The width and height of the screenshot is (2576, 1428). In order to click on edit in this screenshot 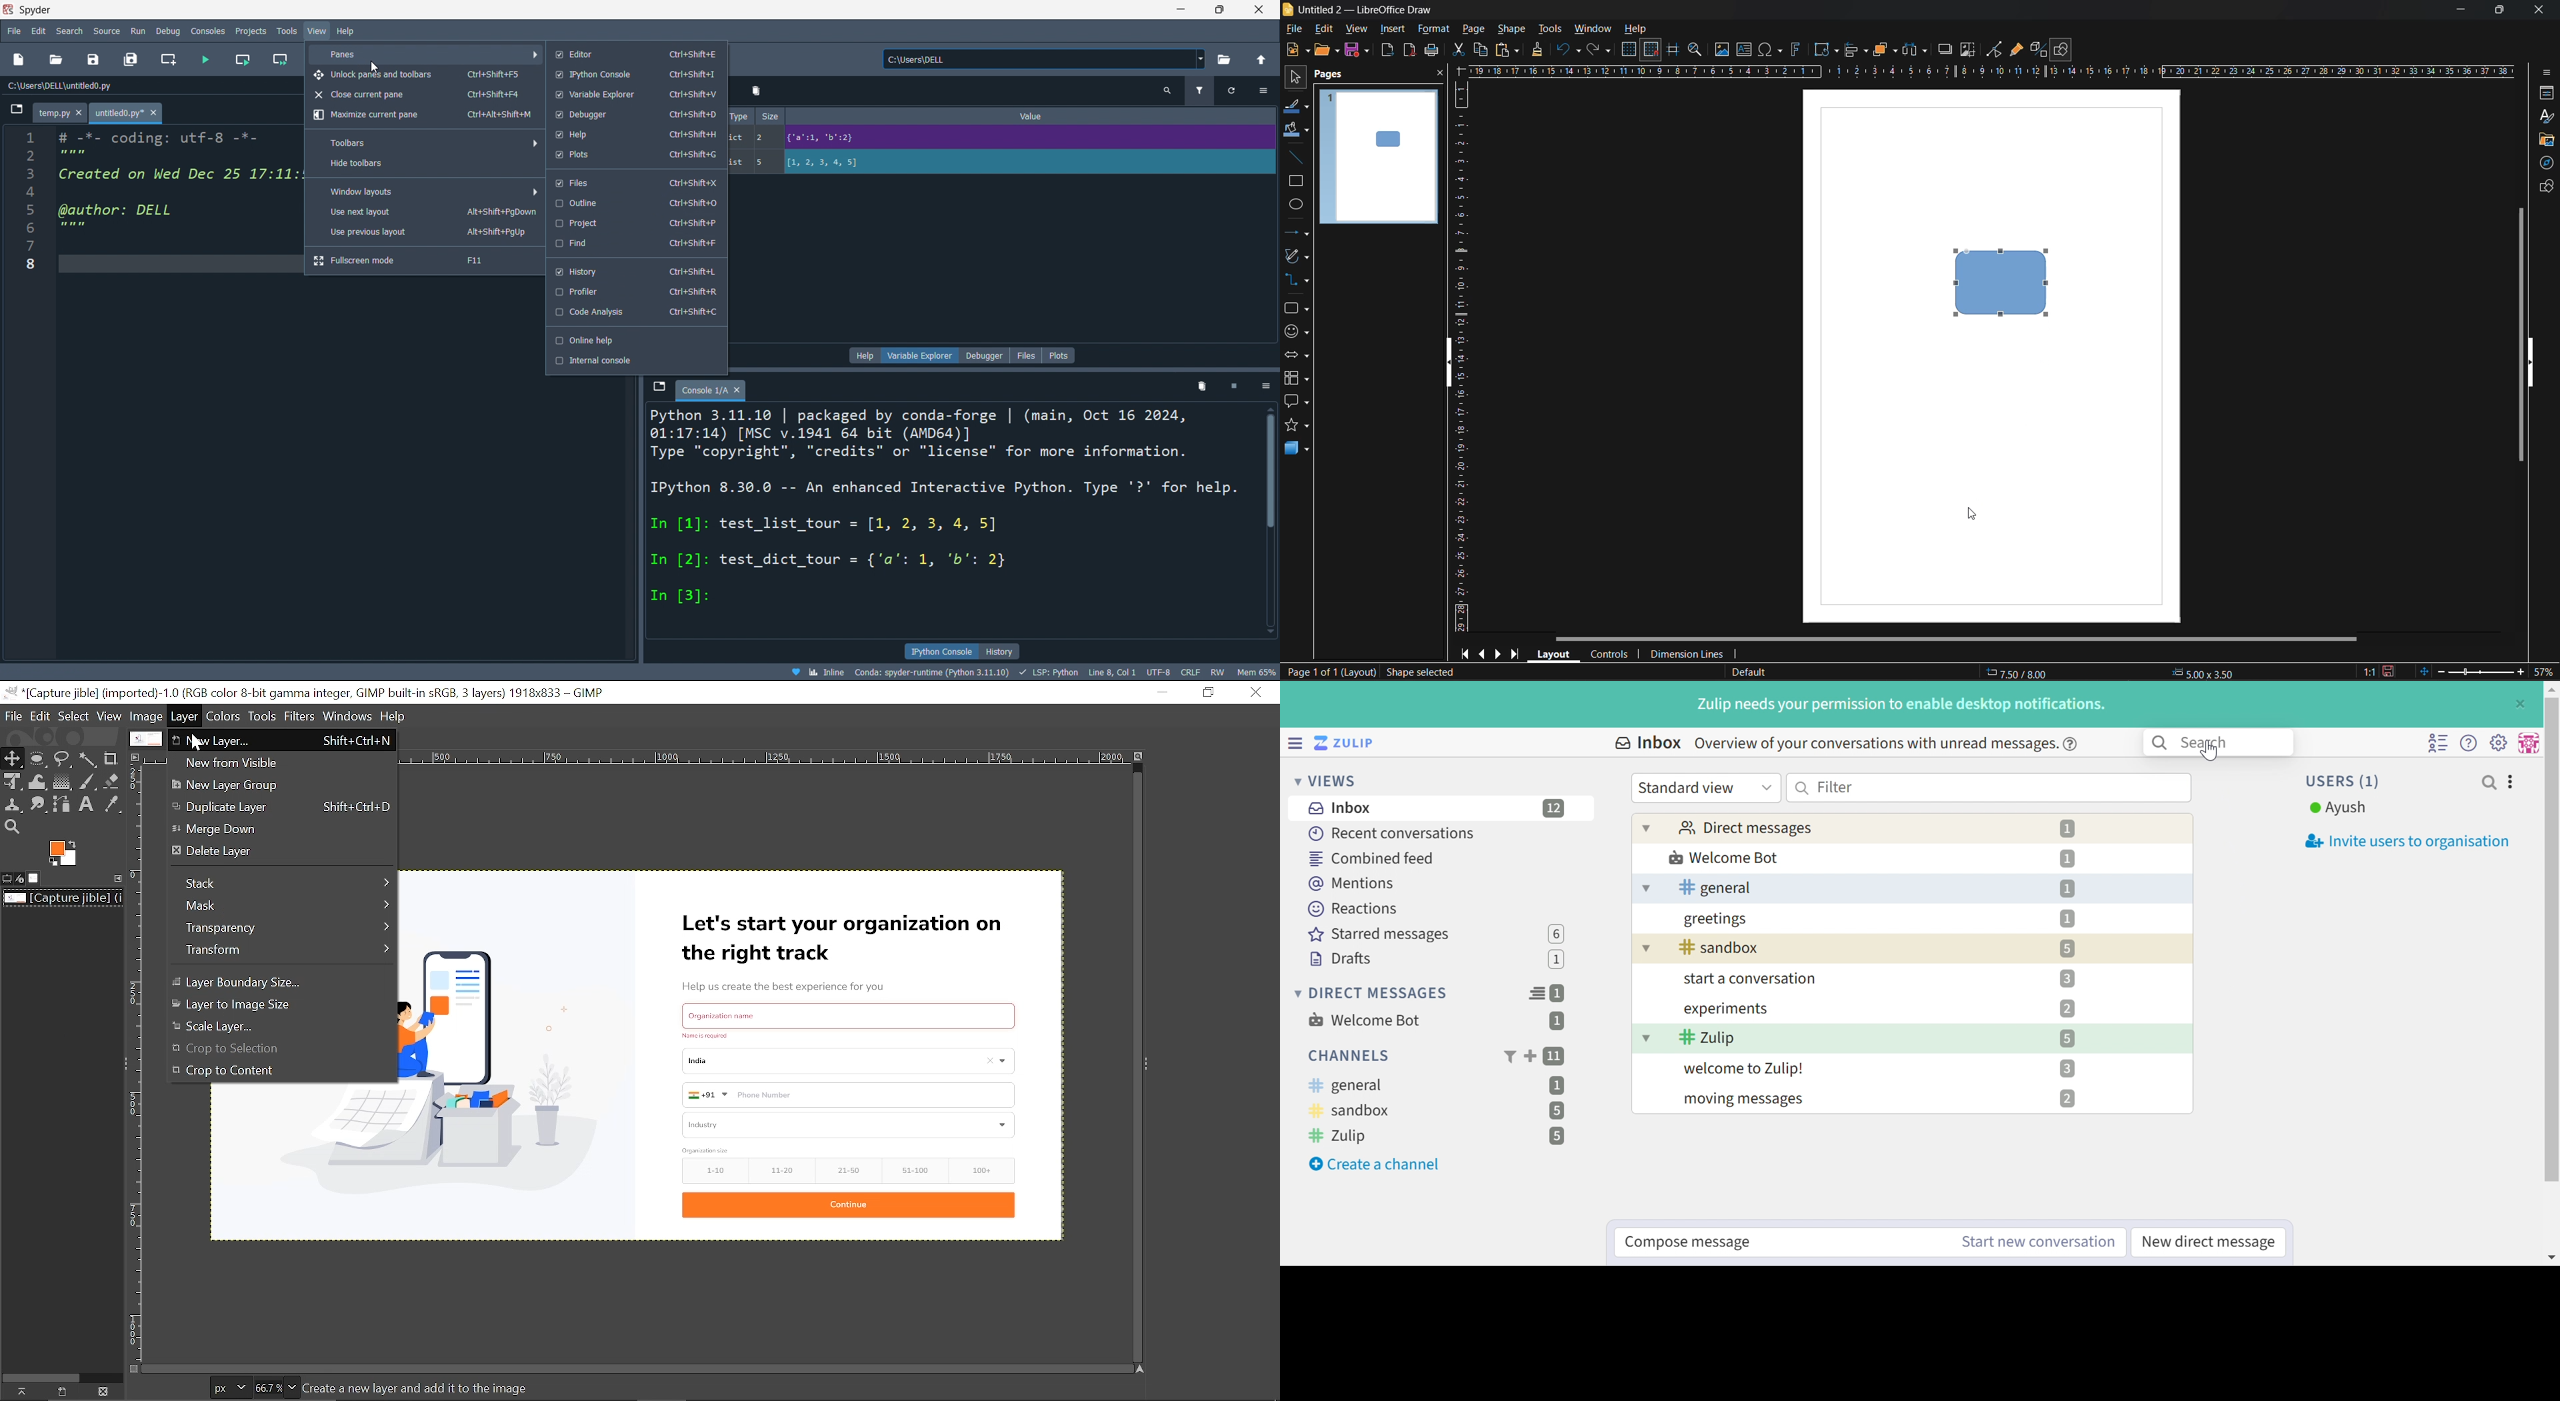, I will do `click(1327, 29)`.